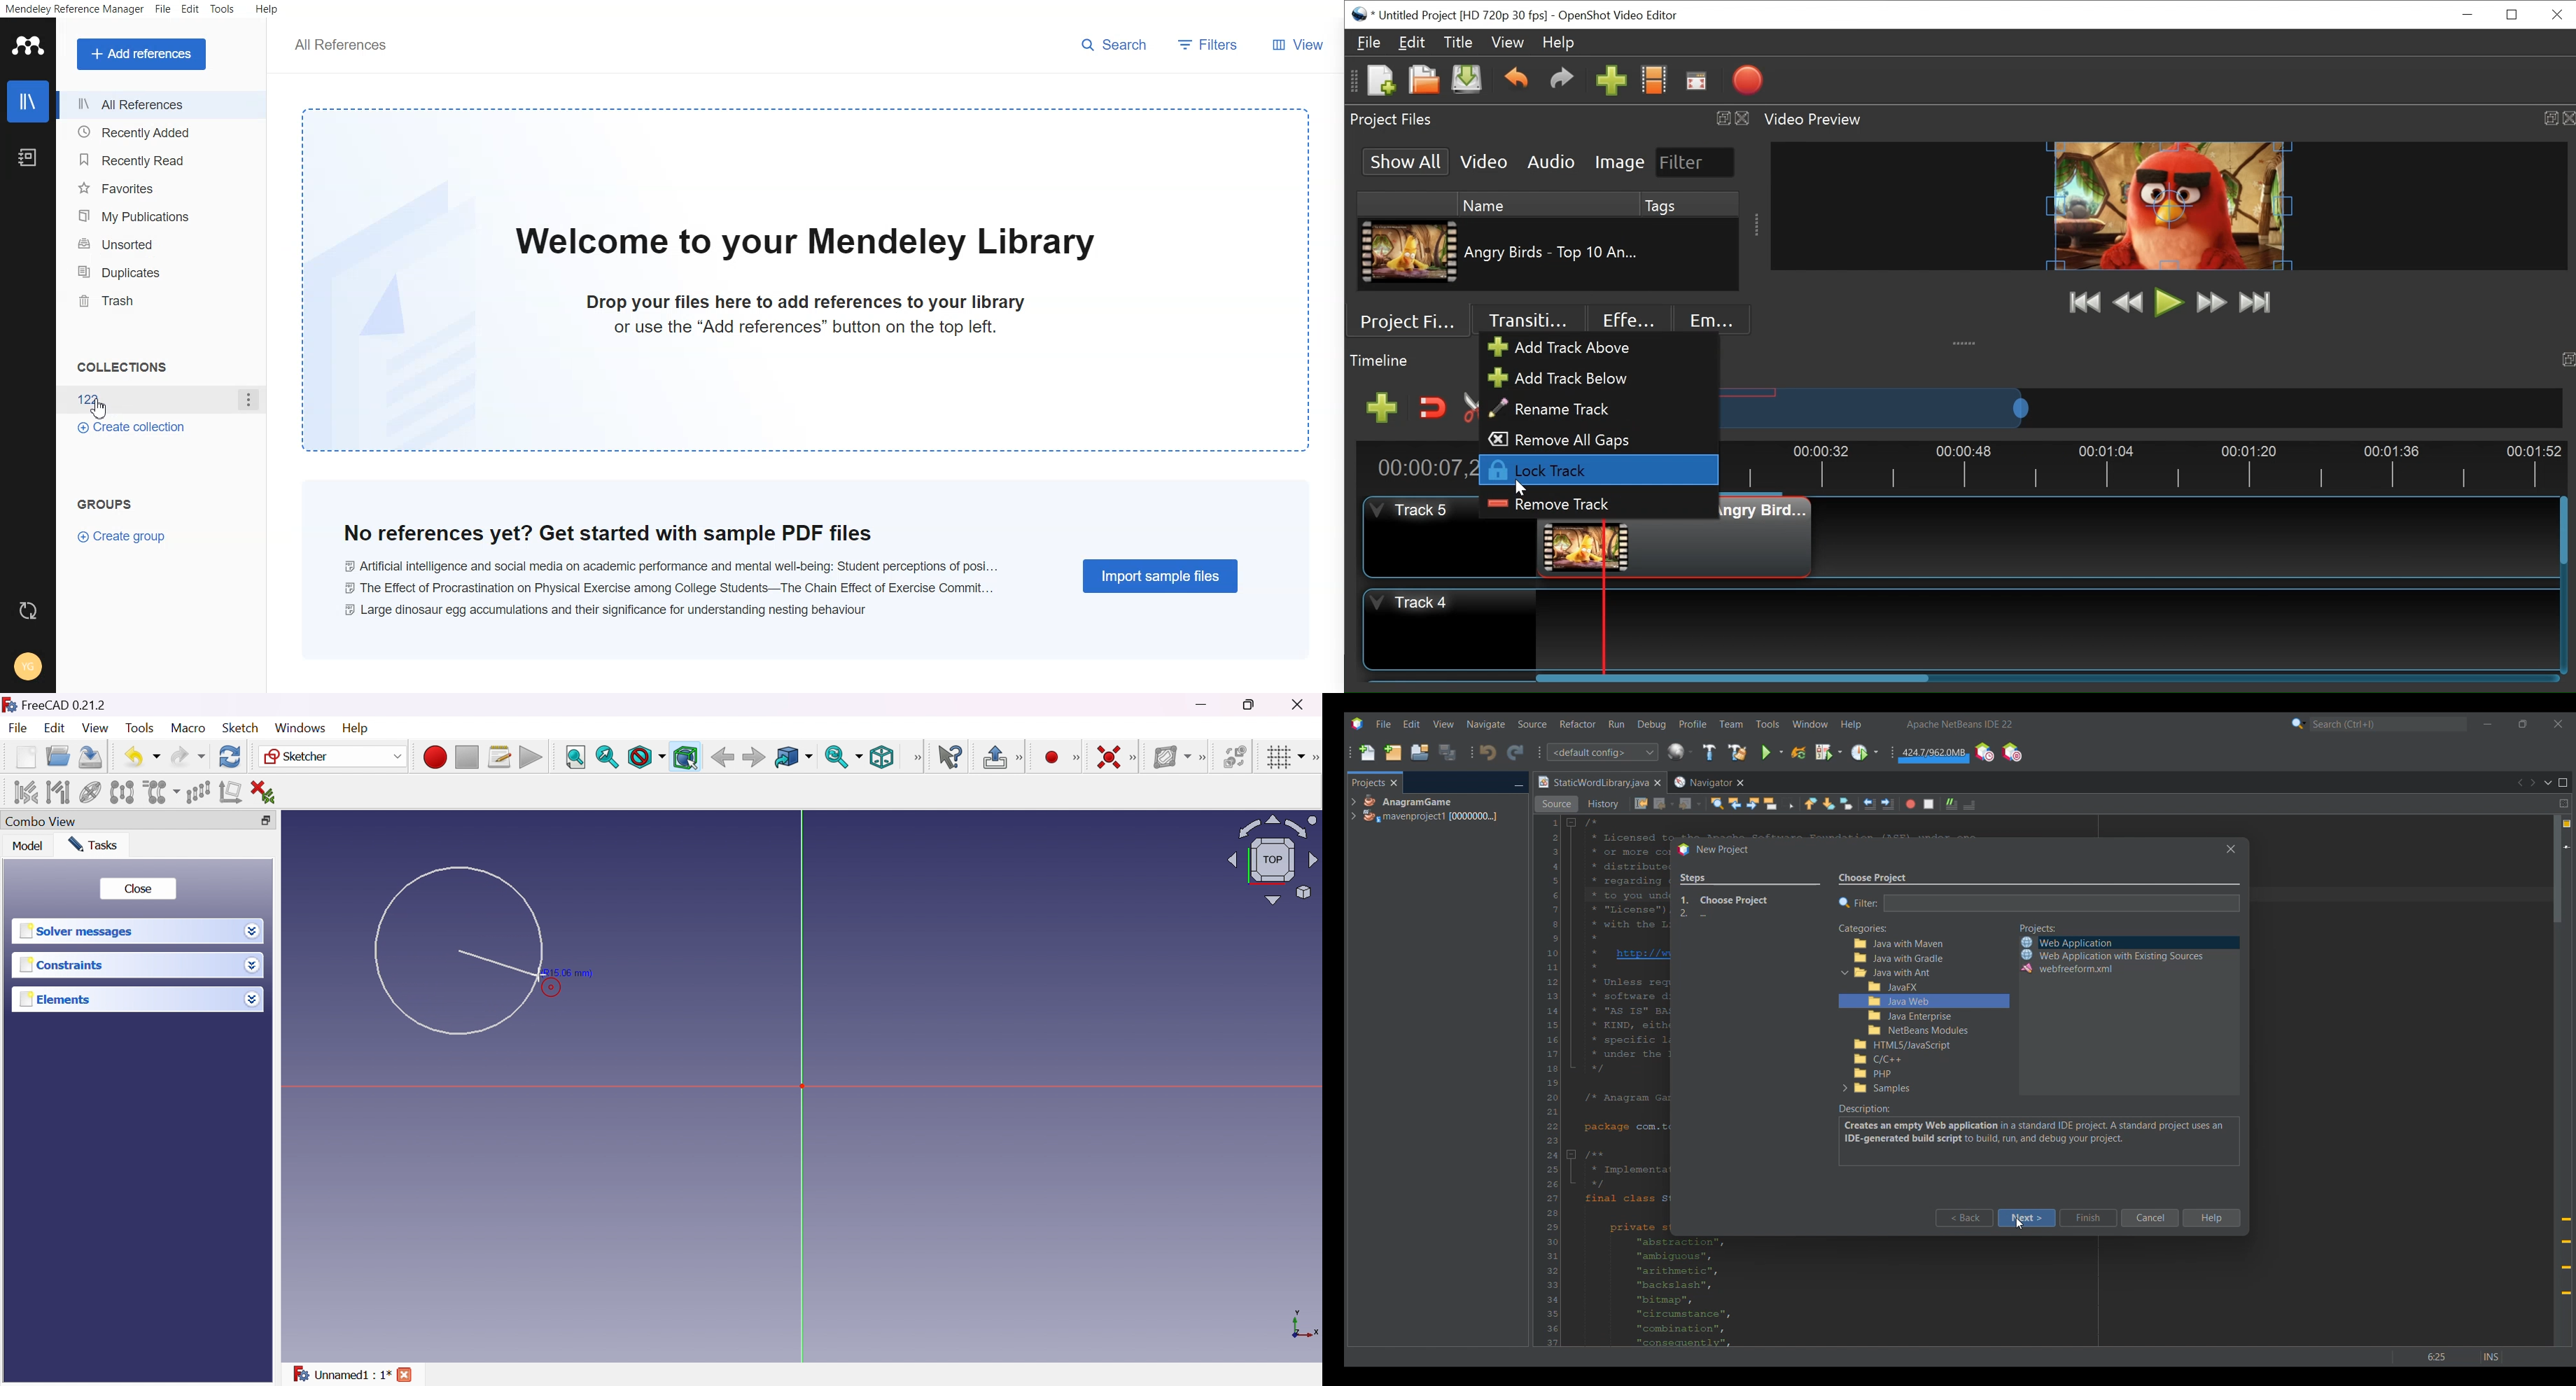  Describe the element at coordinates (62, 966) in the screenshot. I see `Constraints` at that location.